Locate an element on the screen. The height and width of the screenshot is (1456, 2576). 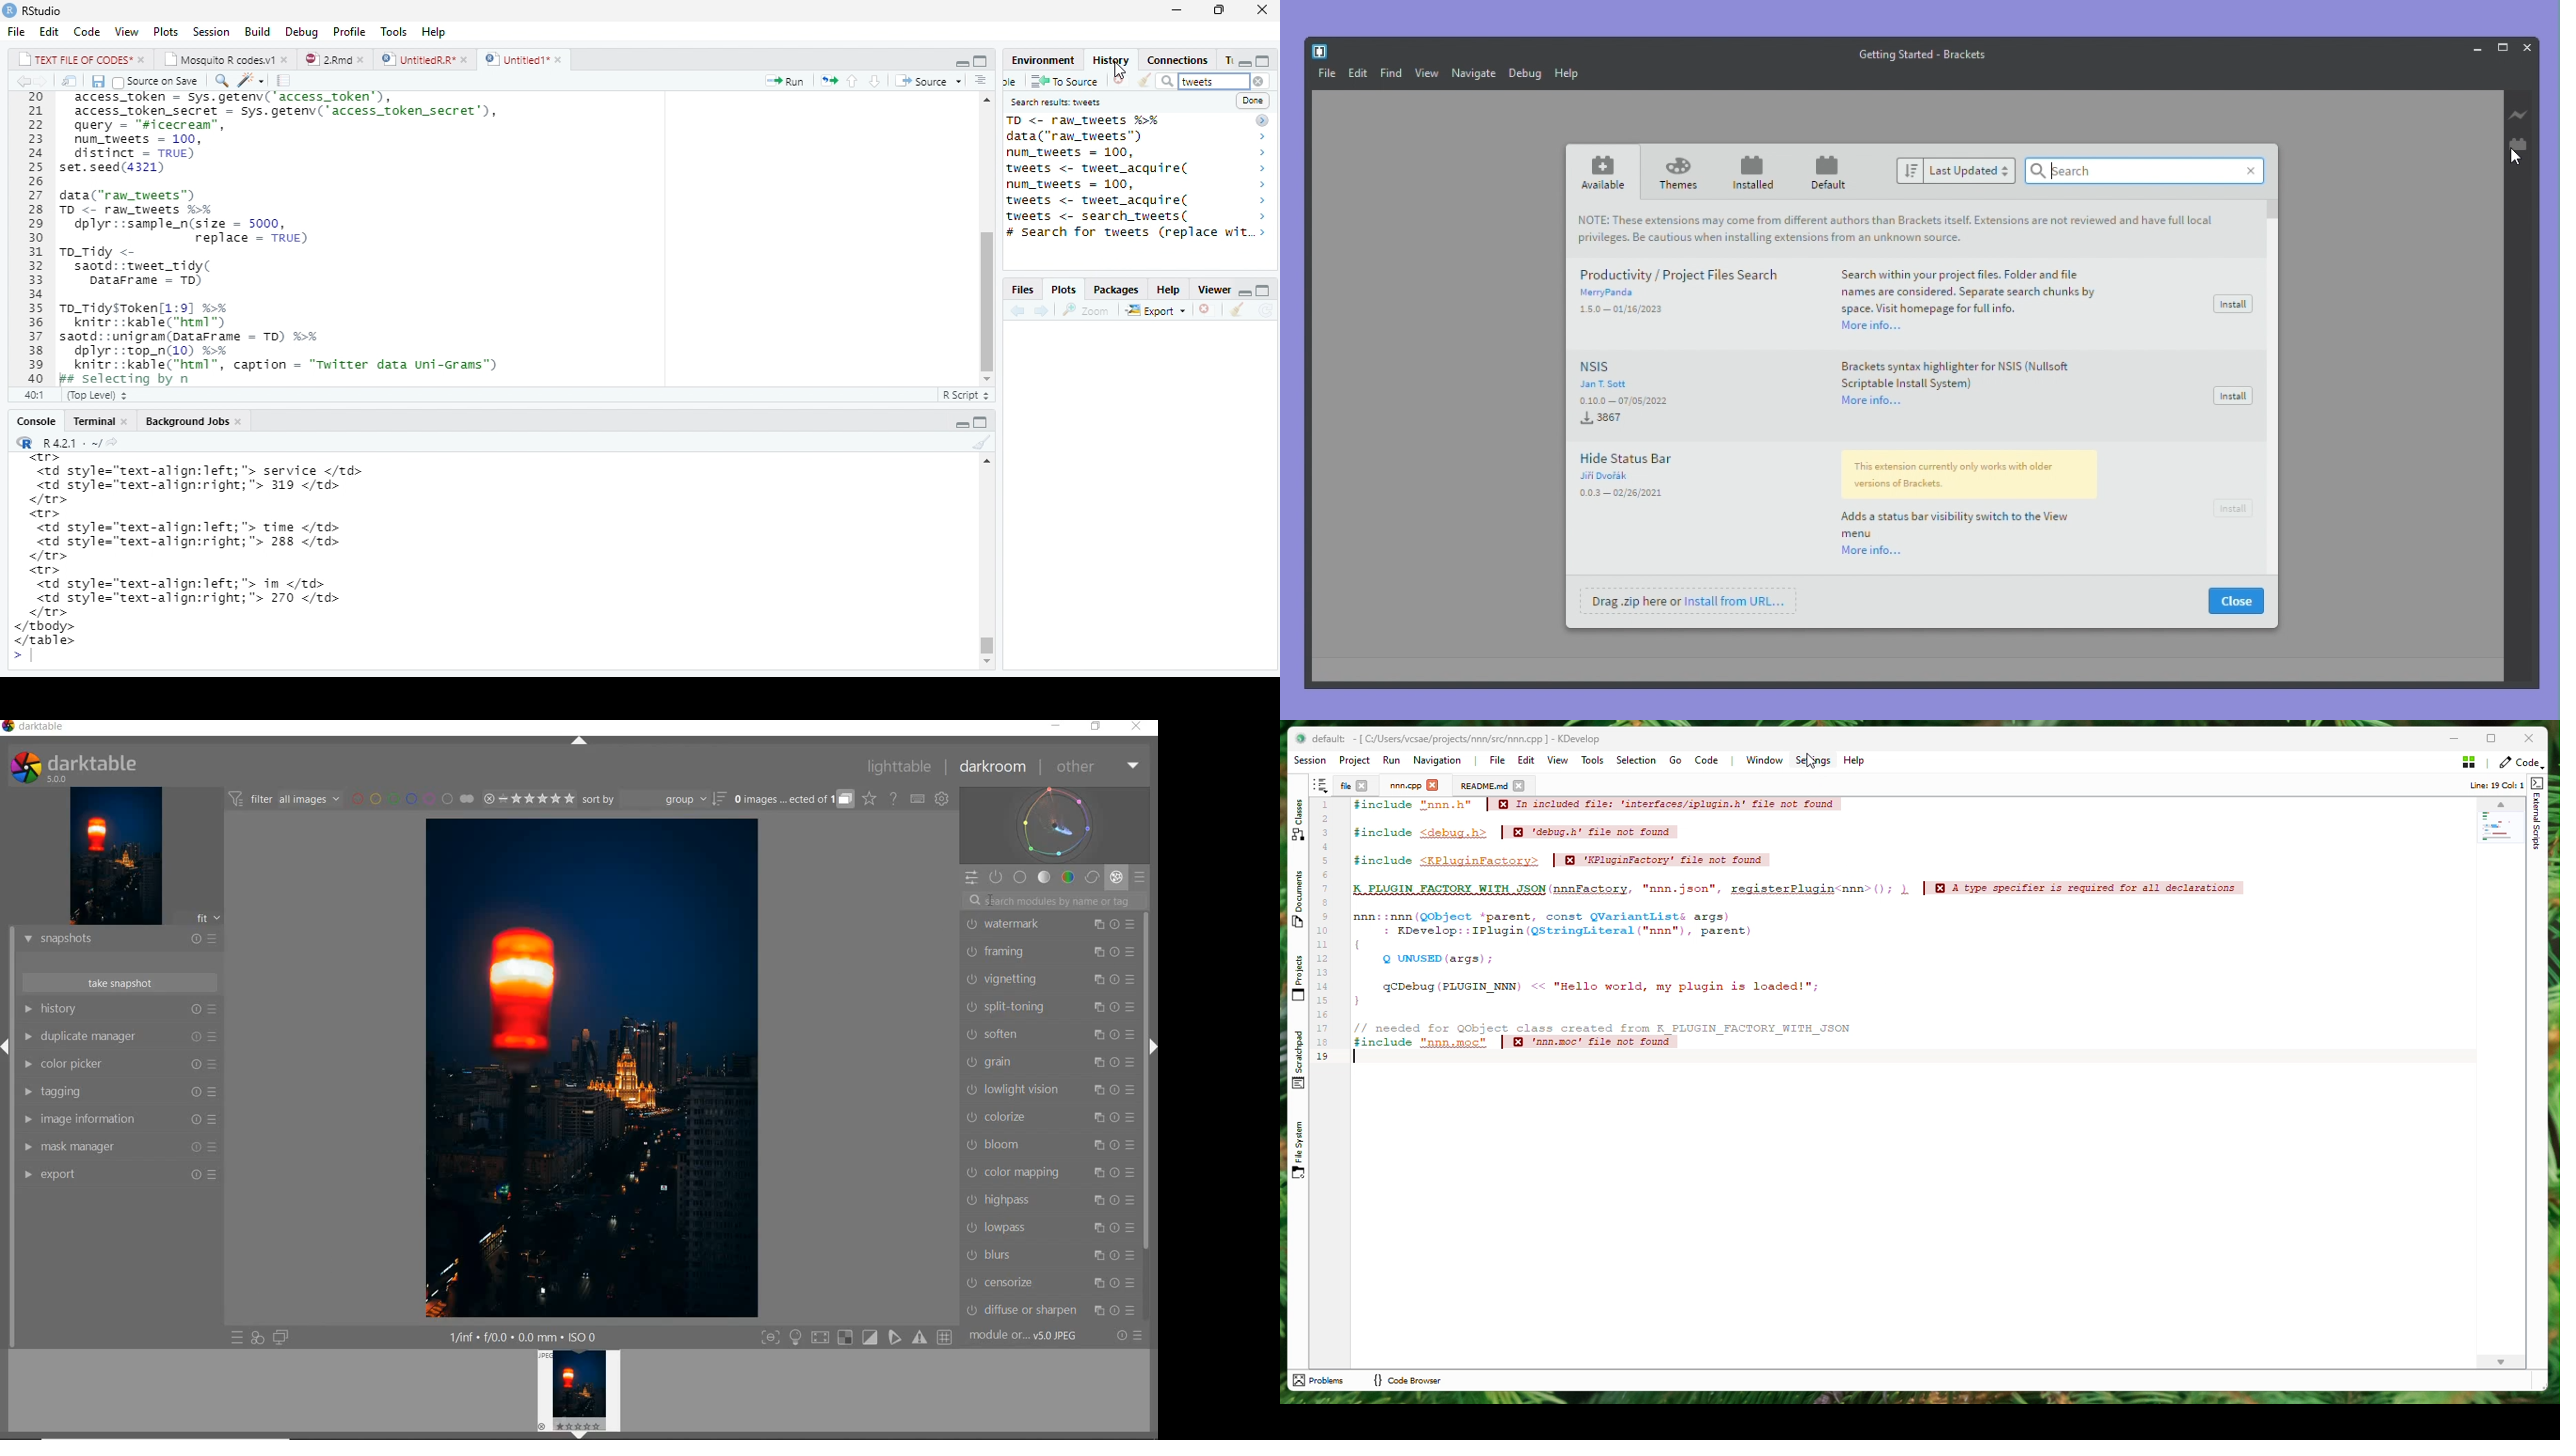
Jiri Dvorak is located at coordinates (1629, 476).